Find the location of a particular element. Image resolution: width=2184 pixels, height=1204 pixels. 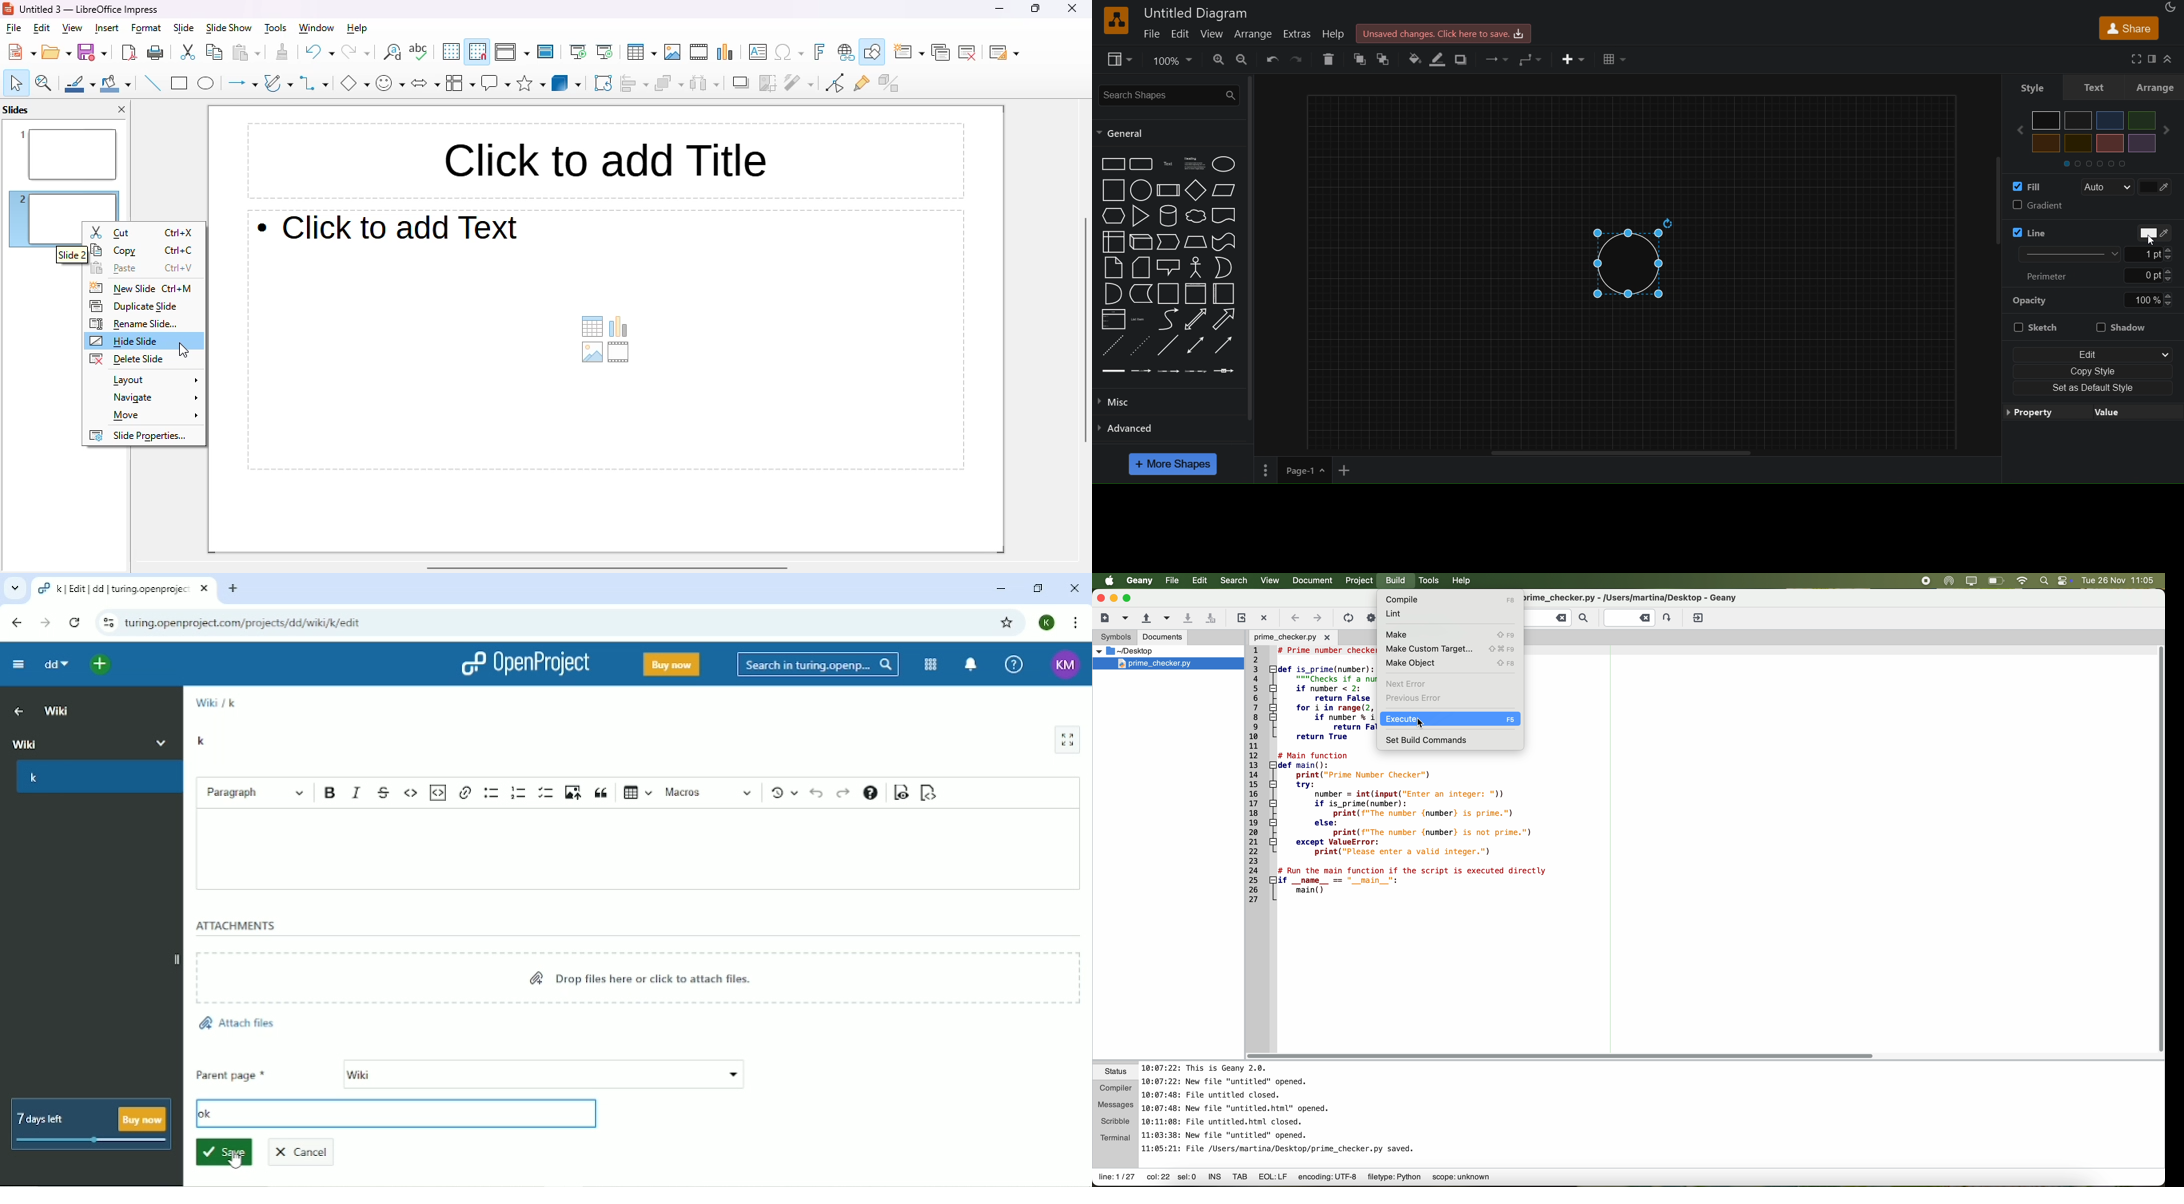

insert hyperlink is located at coordinates (846, 53).